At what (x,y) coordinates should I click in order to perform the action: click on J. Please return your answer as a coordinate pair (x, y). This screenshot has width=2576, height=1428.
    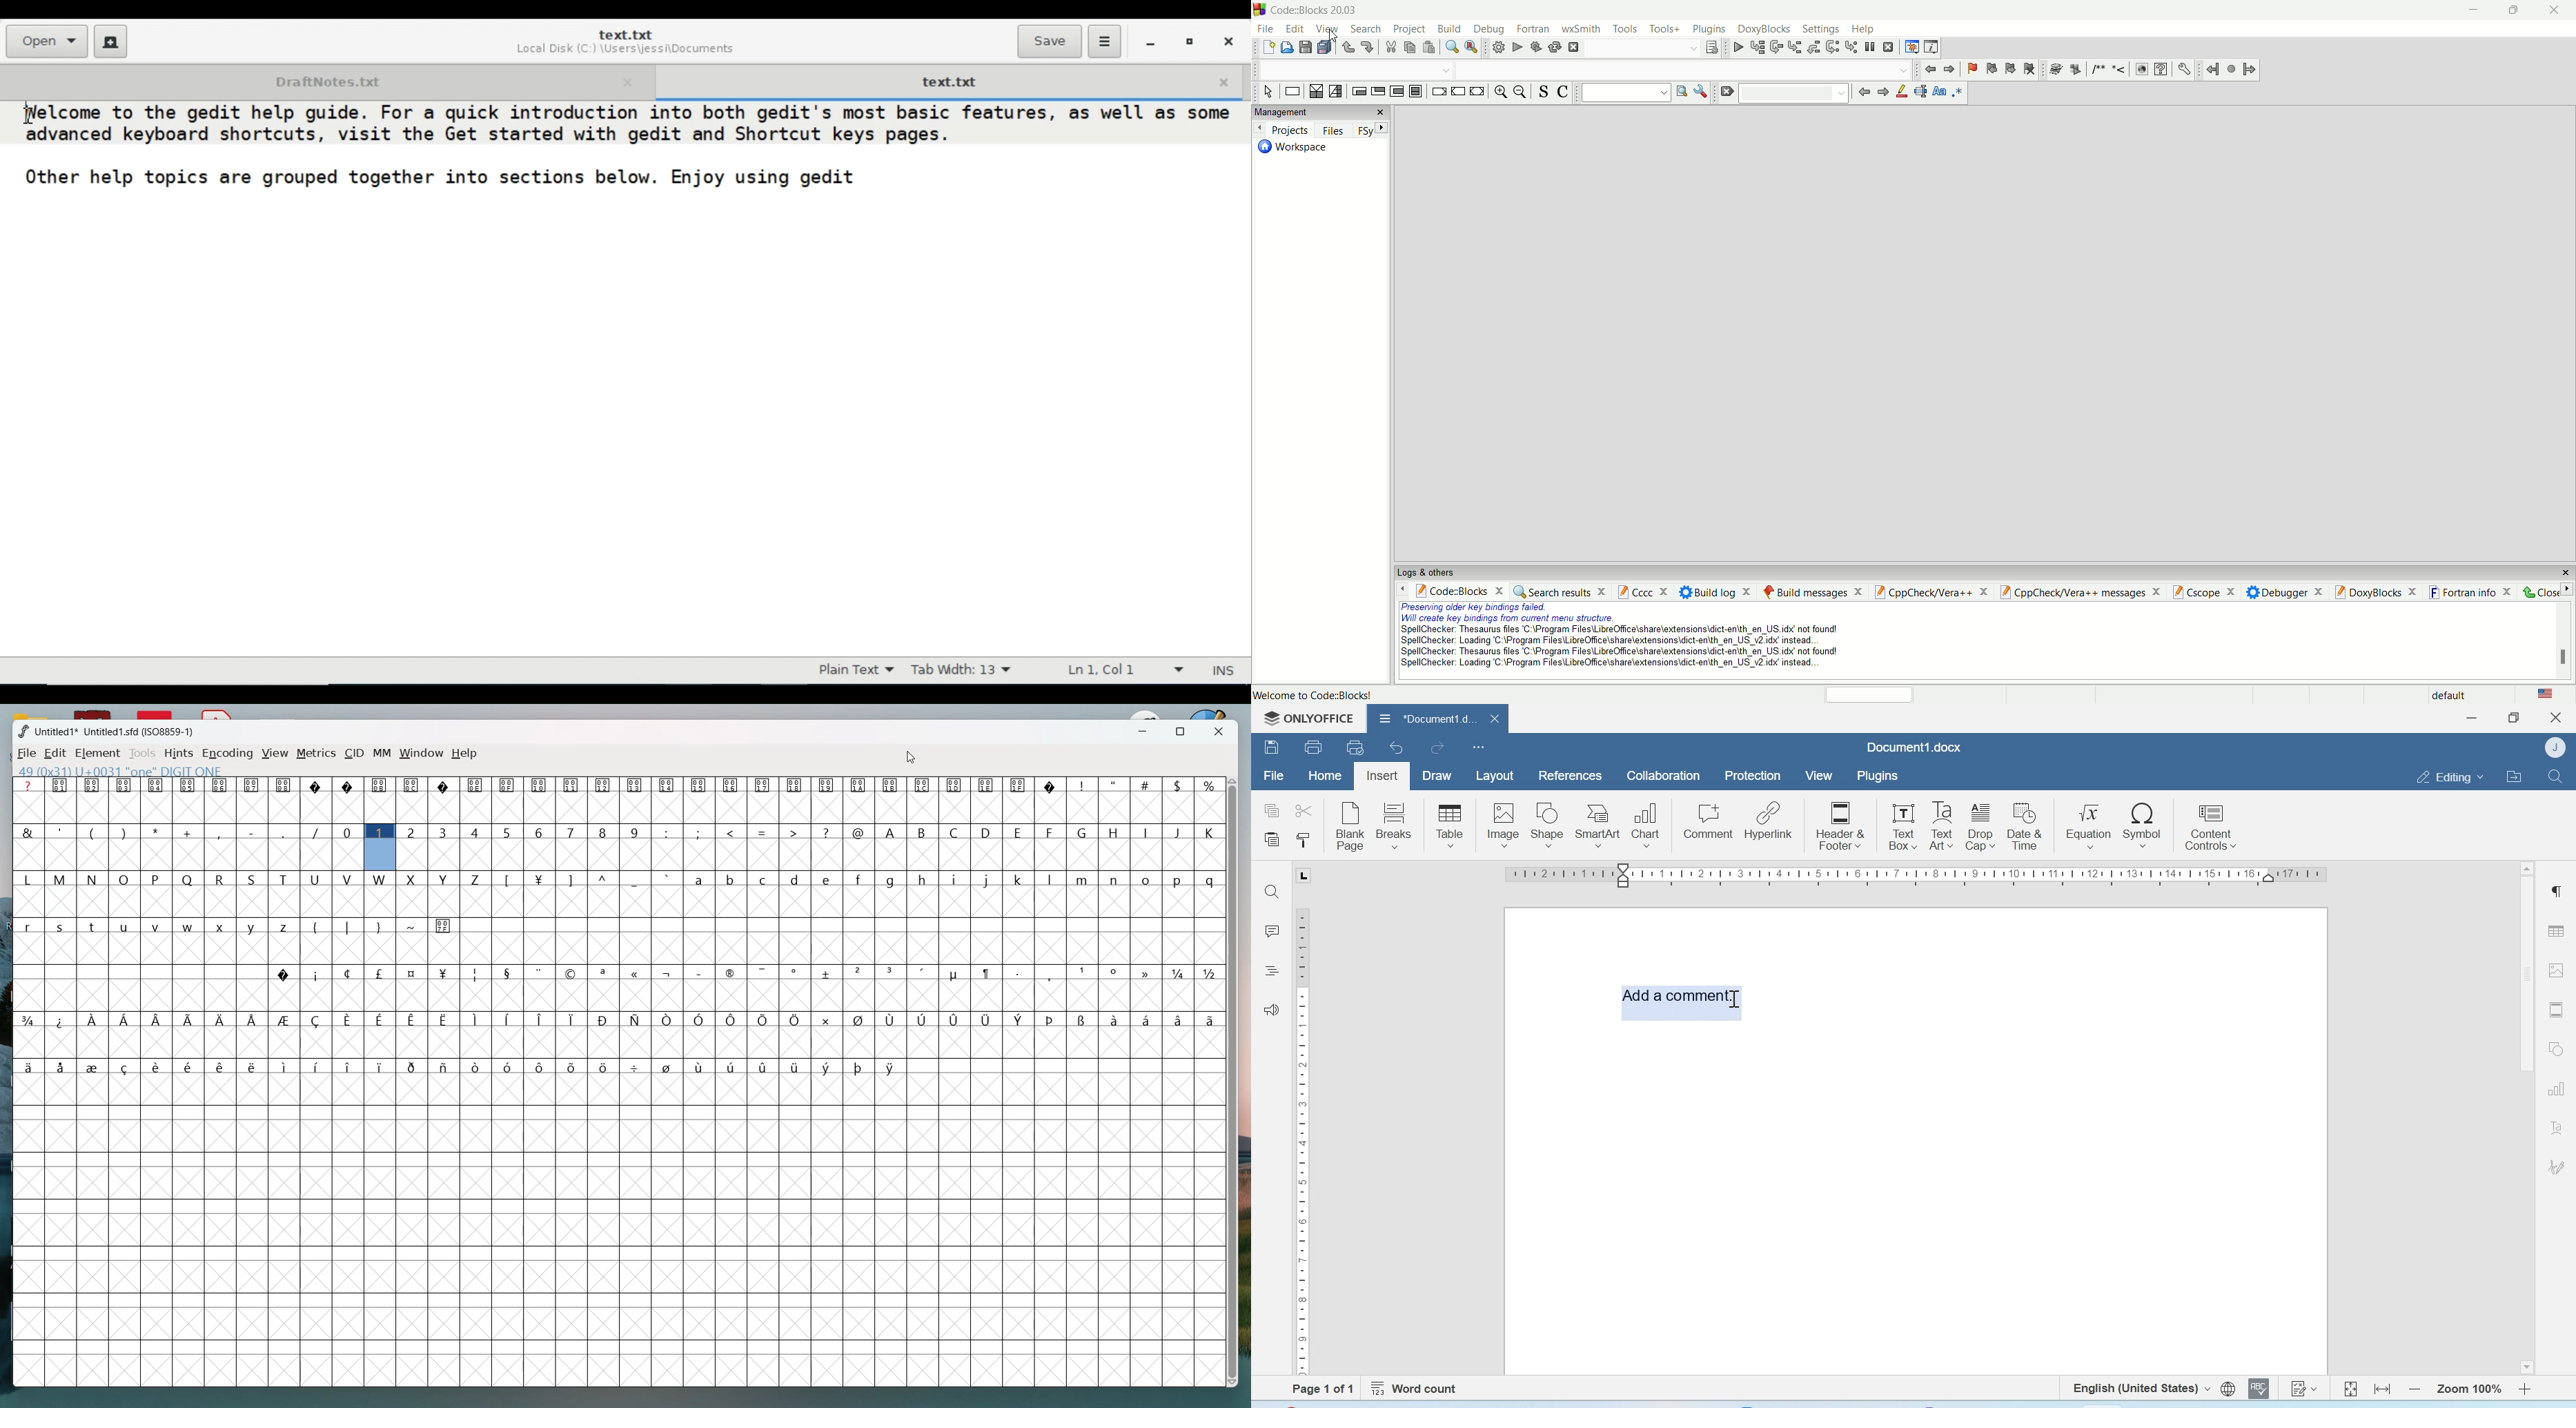
    Looking at the image, I should click on (1179, 831).